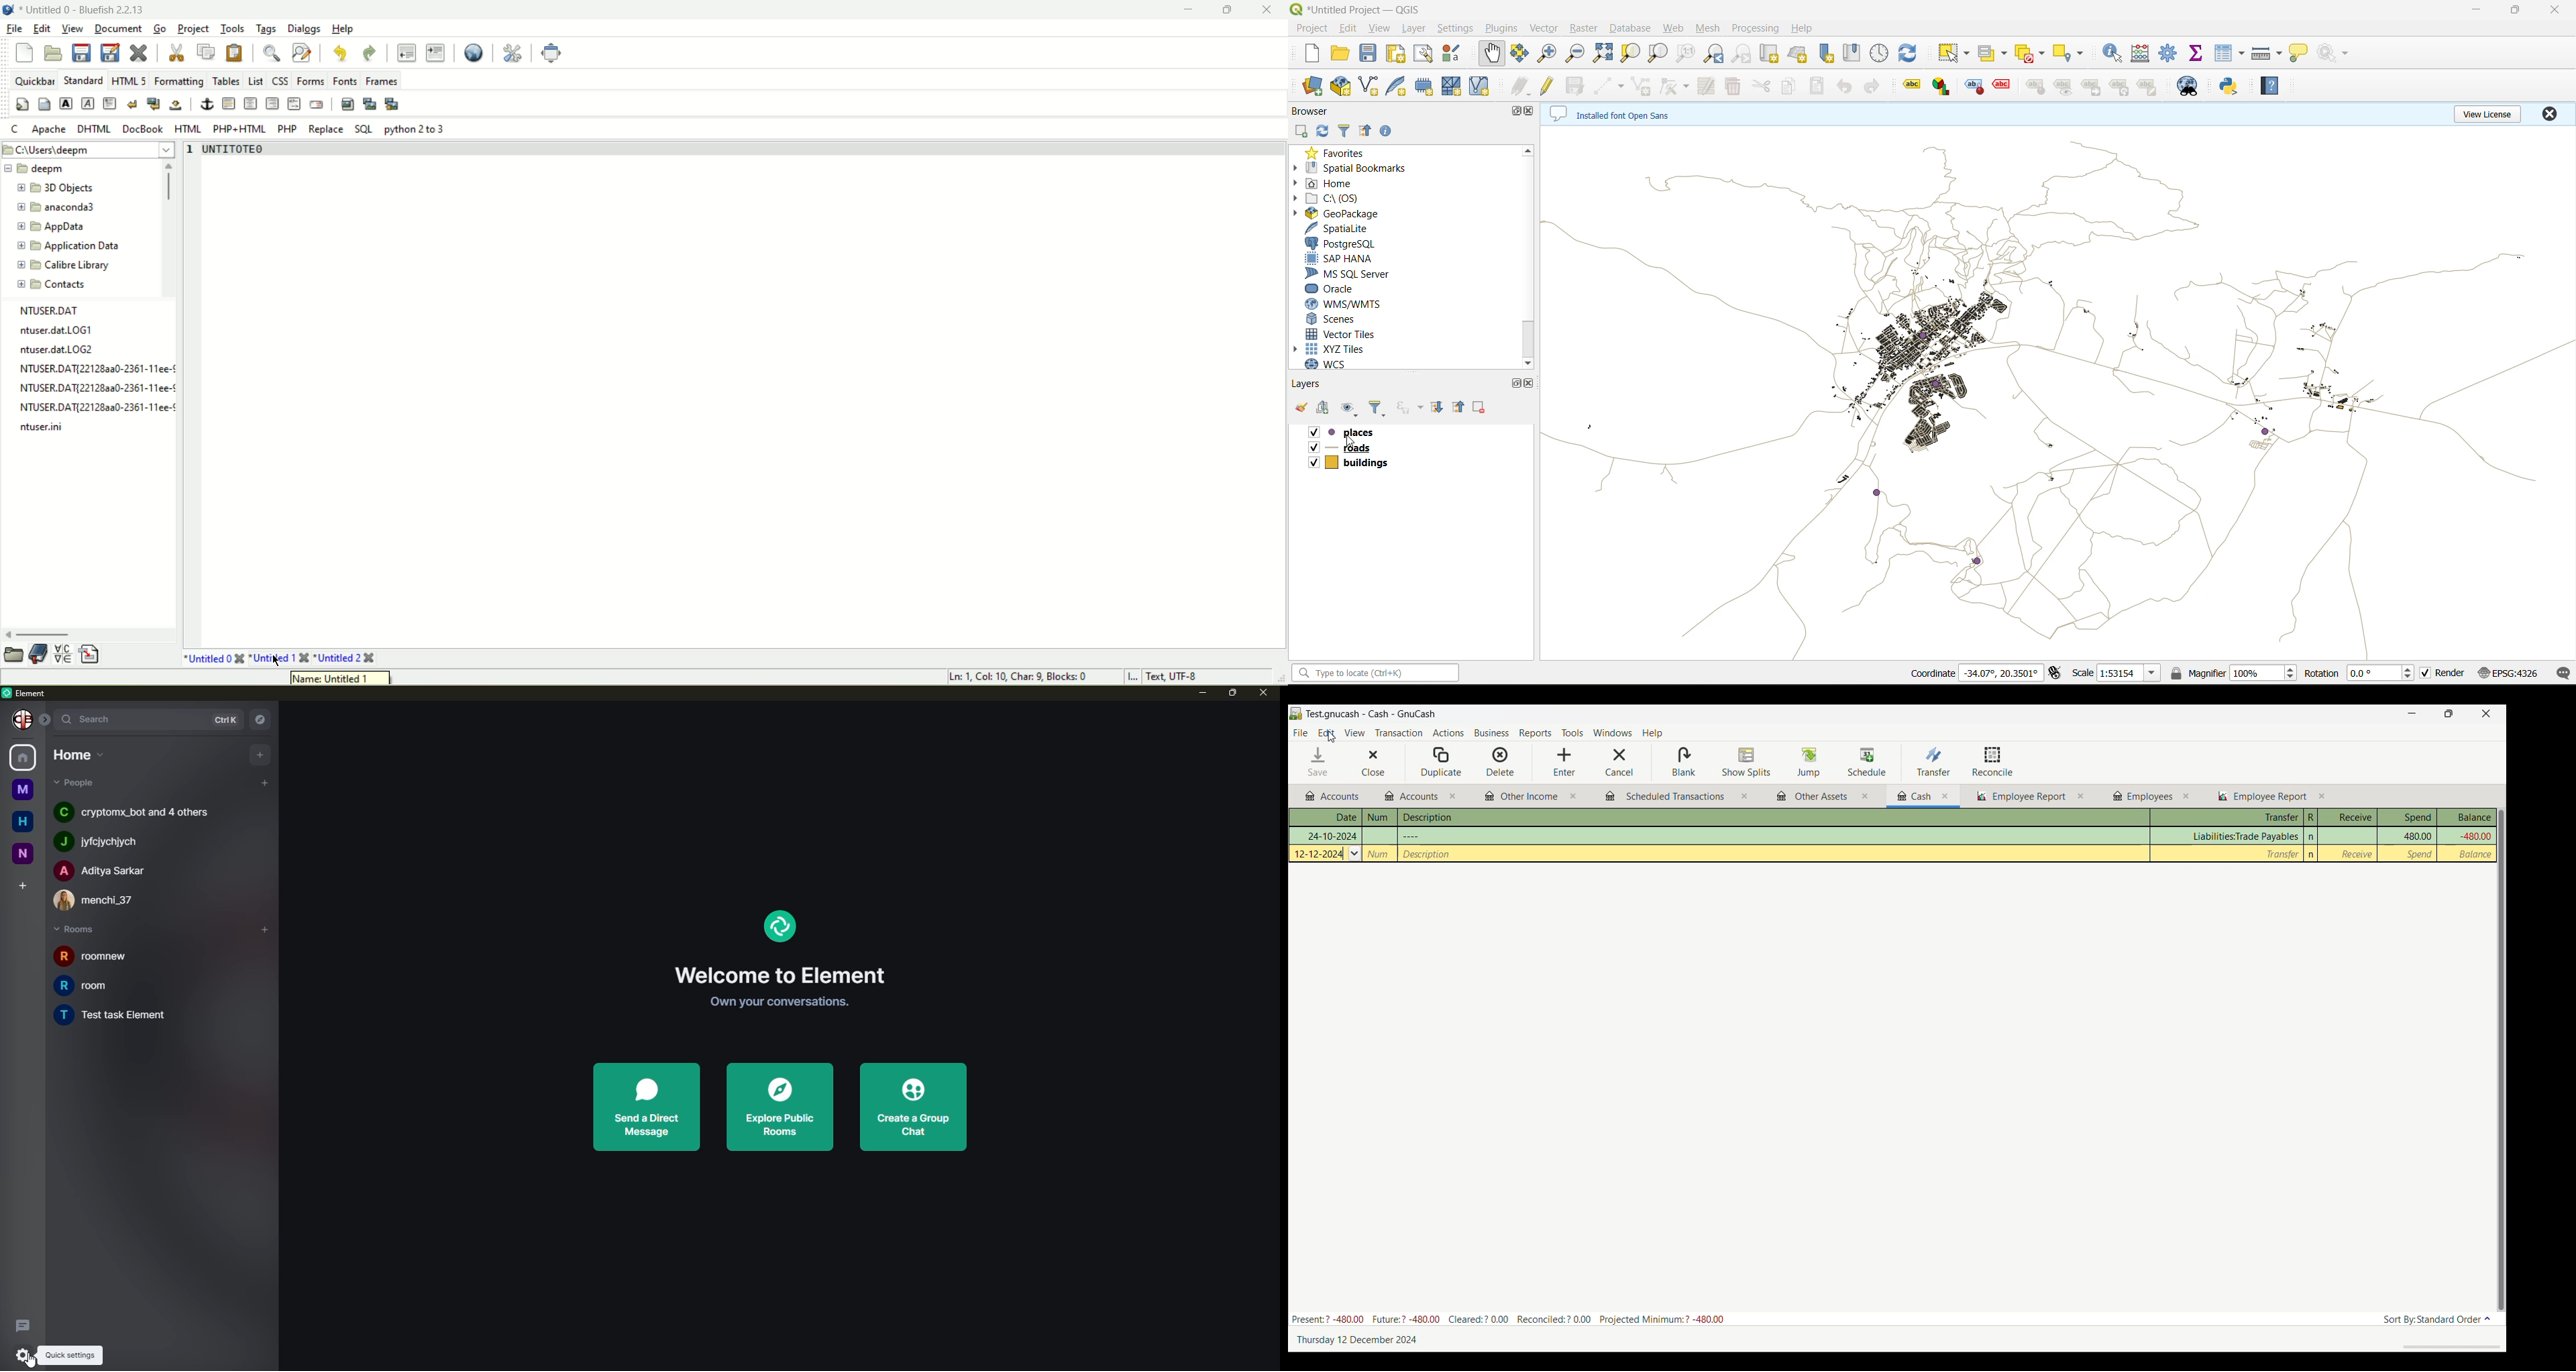 The image size is (2576, 1372). What do you see at coordinates (370, 52) in the screenshot?
I see `redo` at bounding box center [370, 52].